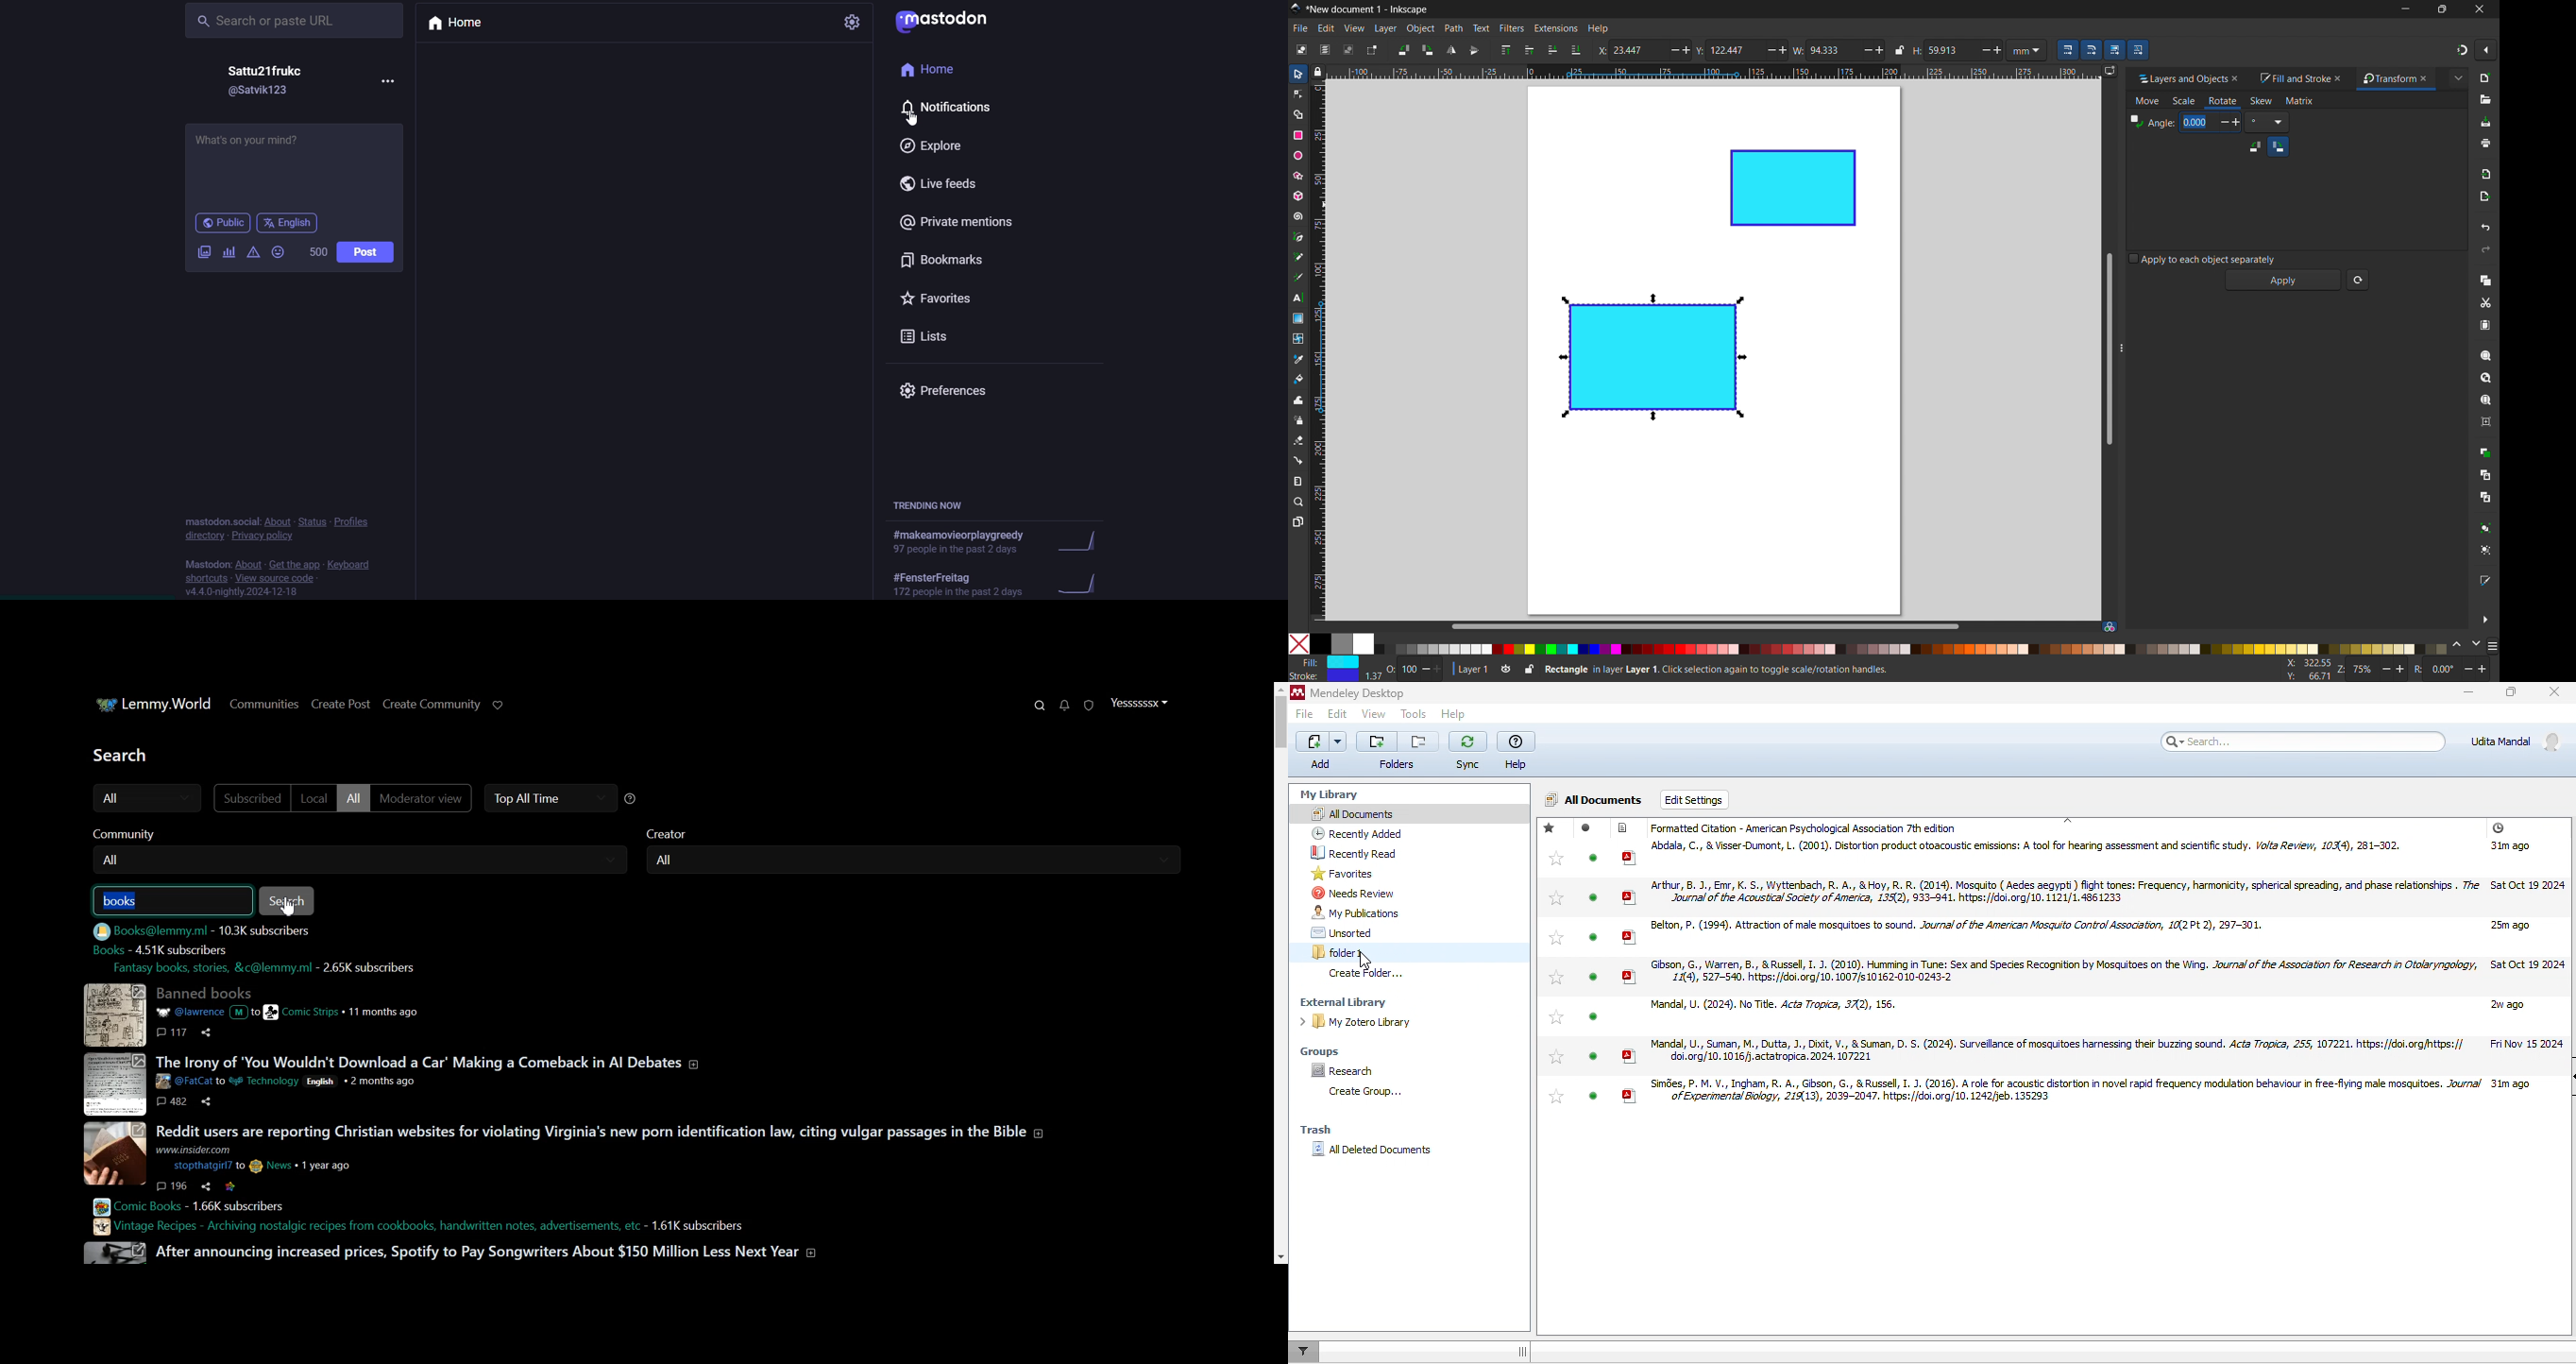  I want to click on toggle layer visibility, so click(1506, 670).